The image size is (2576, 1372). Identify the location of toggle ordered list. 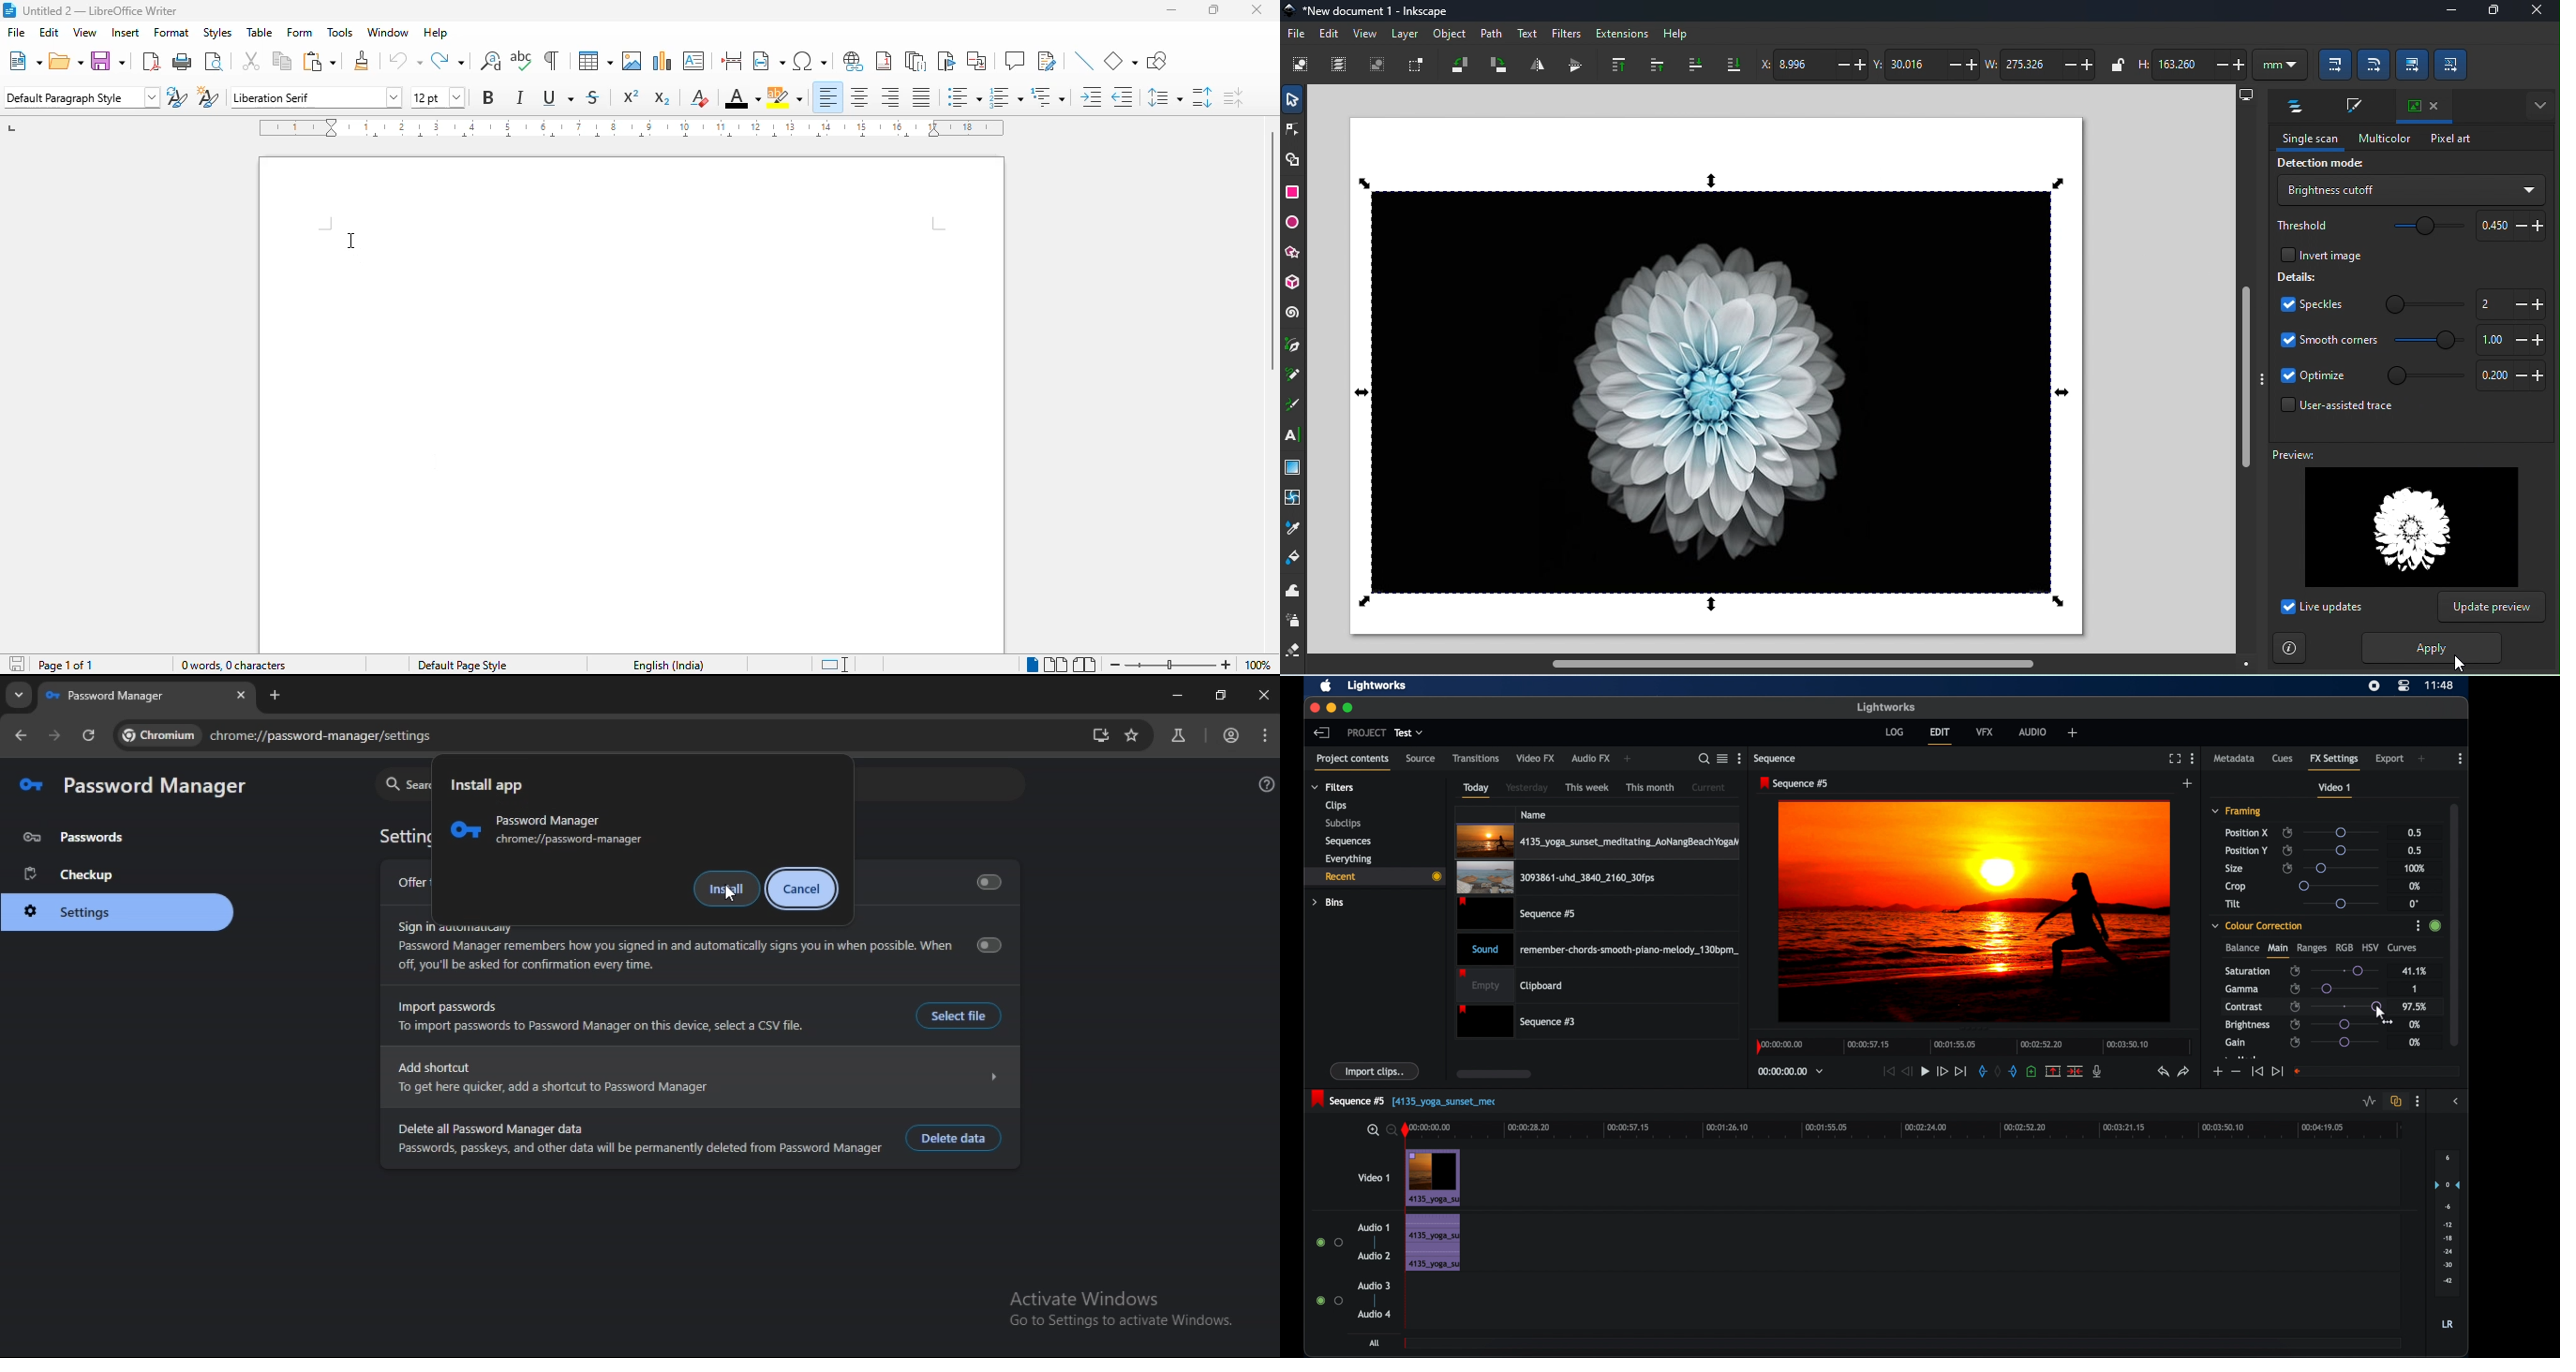
(1006, 97).